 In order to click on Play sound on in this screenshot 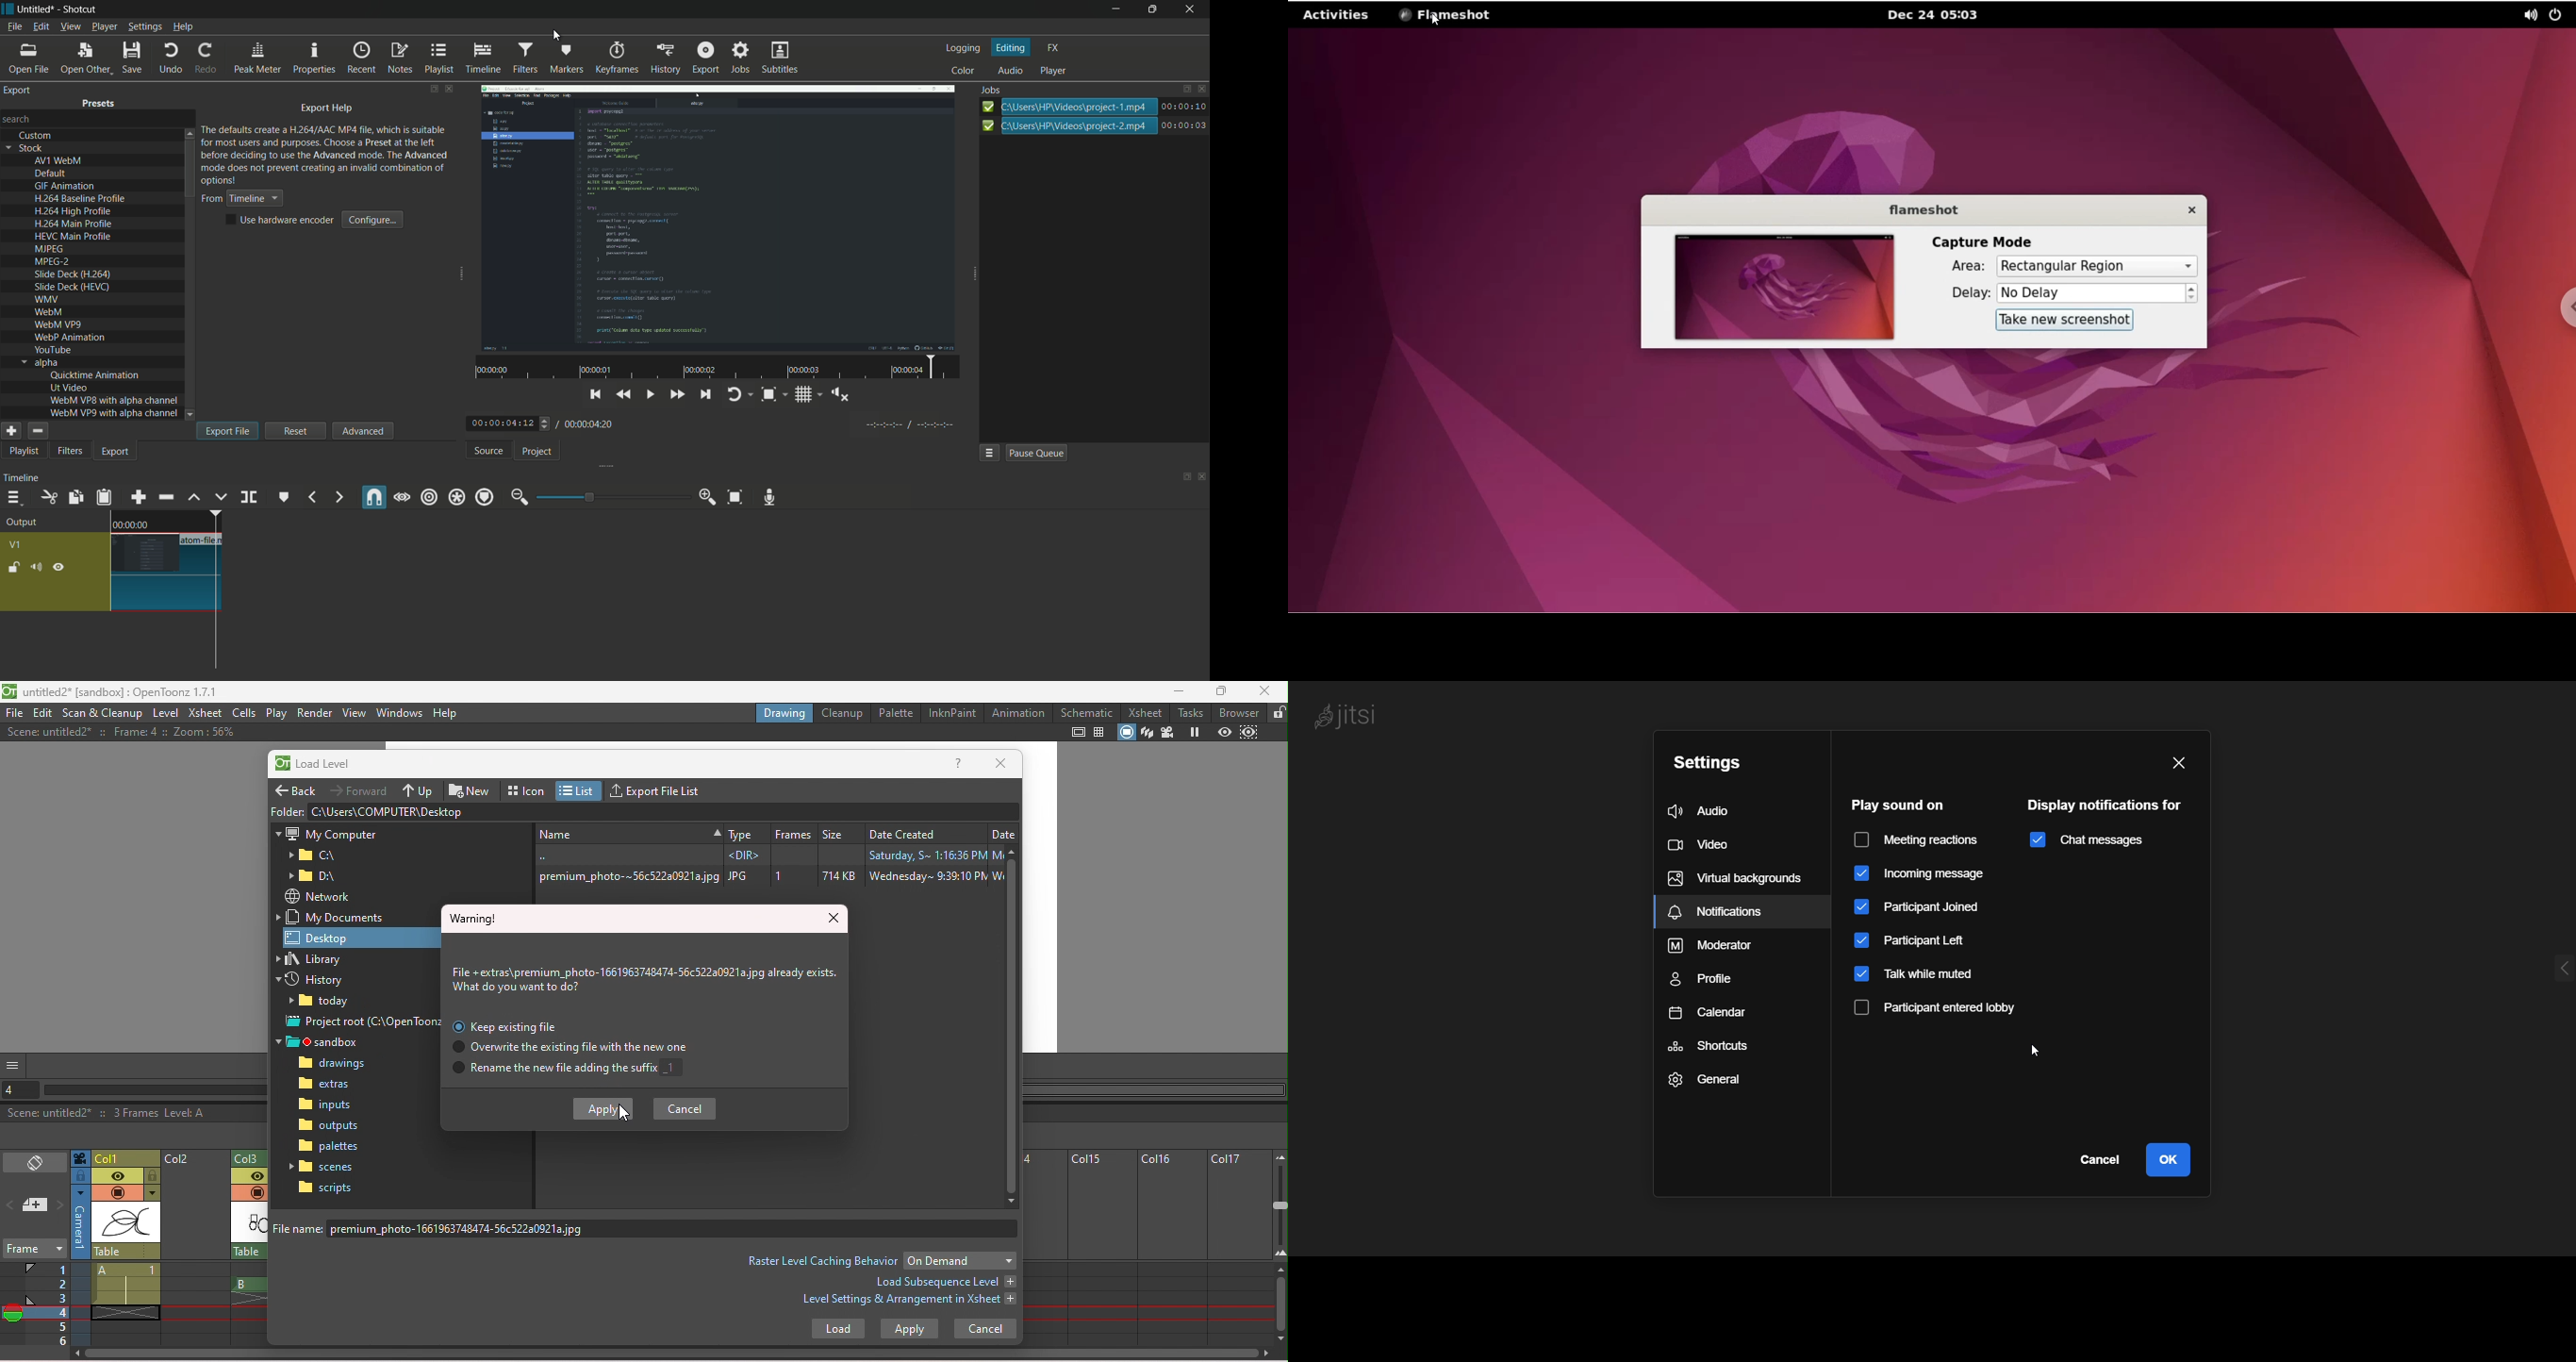, I will do `click(1894, 804)`.